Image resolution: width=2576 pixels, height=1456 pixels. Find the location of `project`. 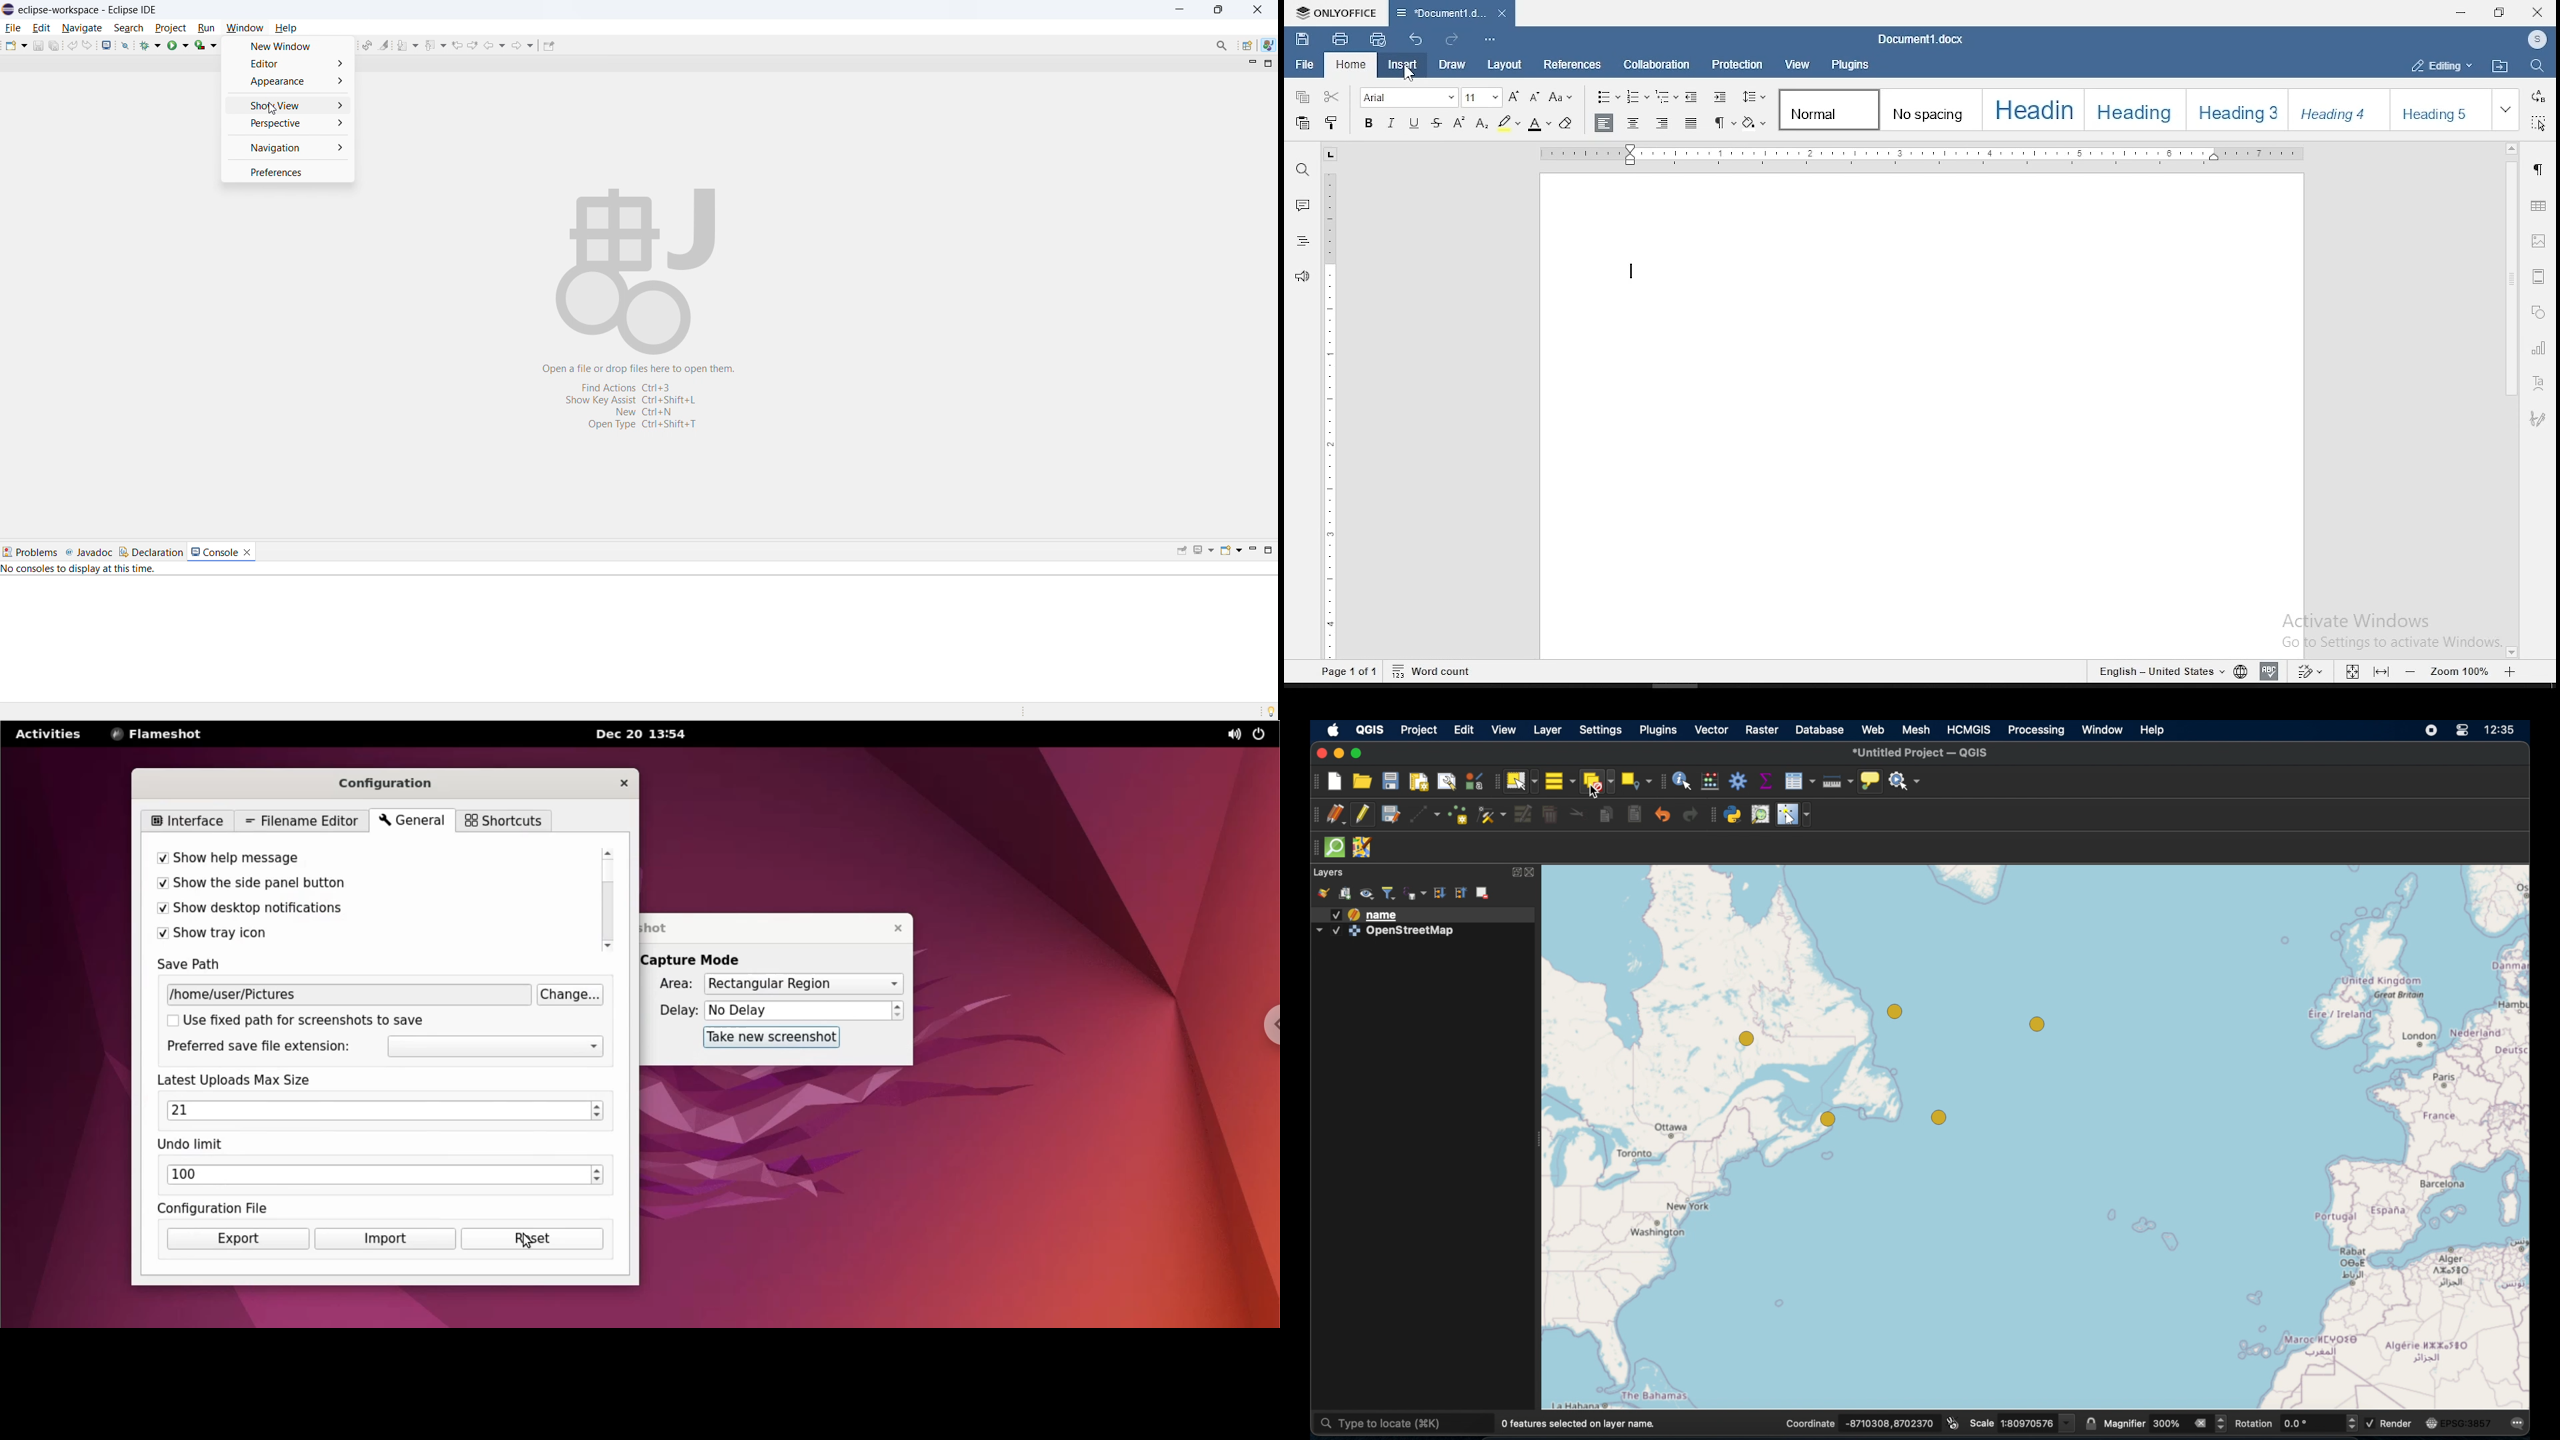

project is located at coordinates (171, 27).